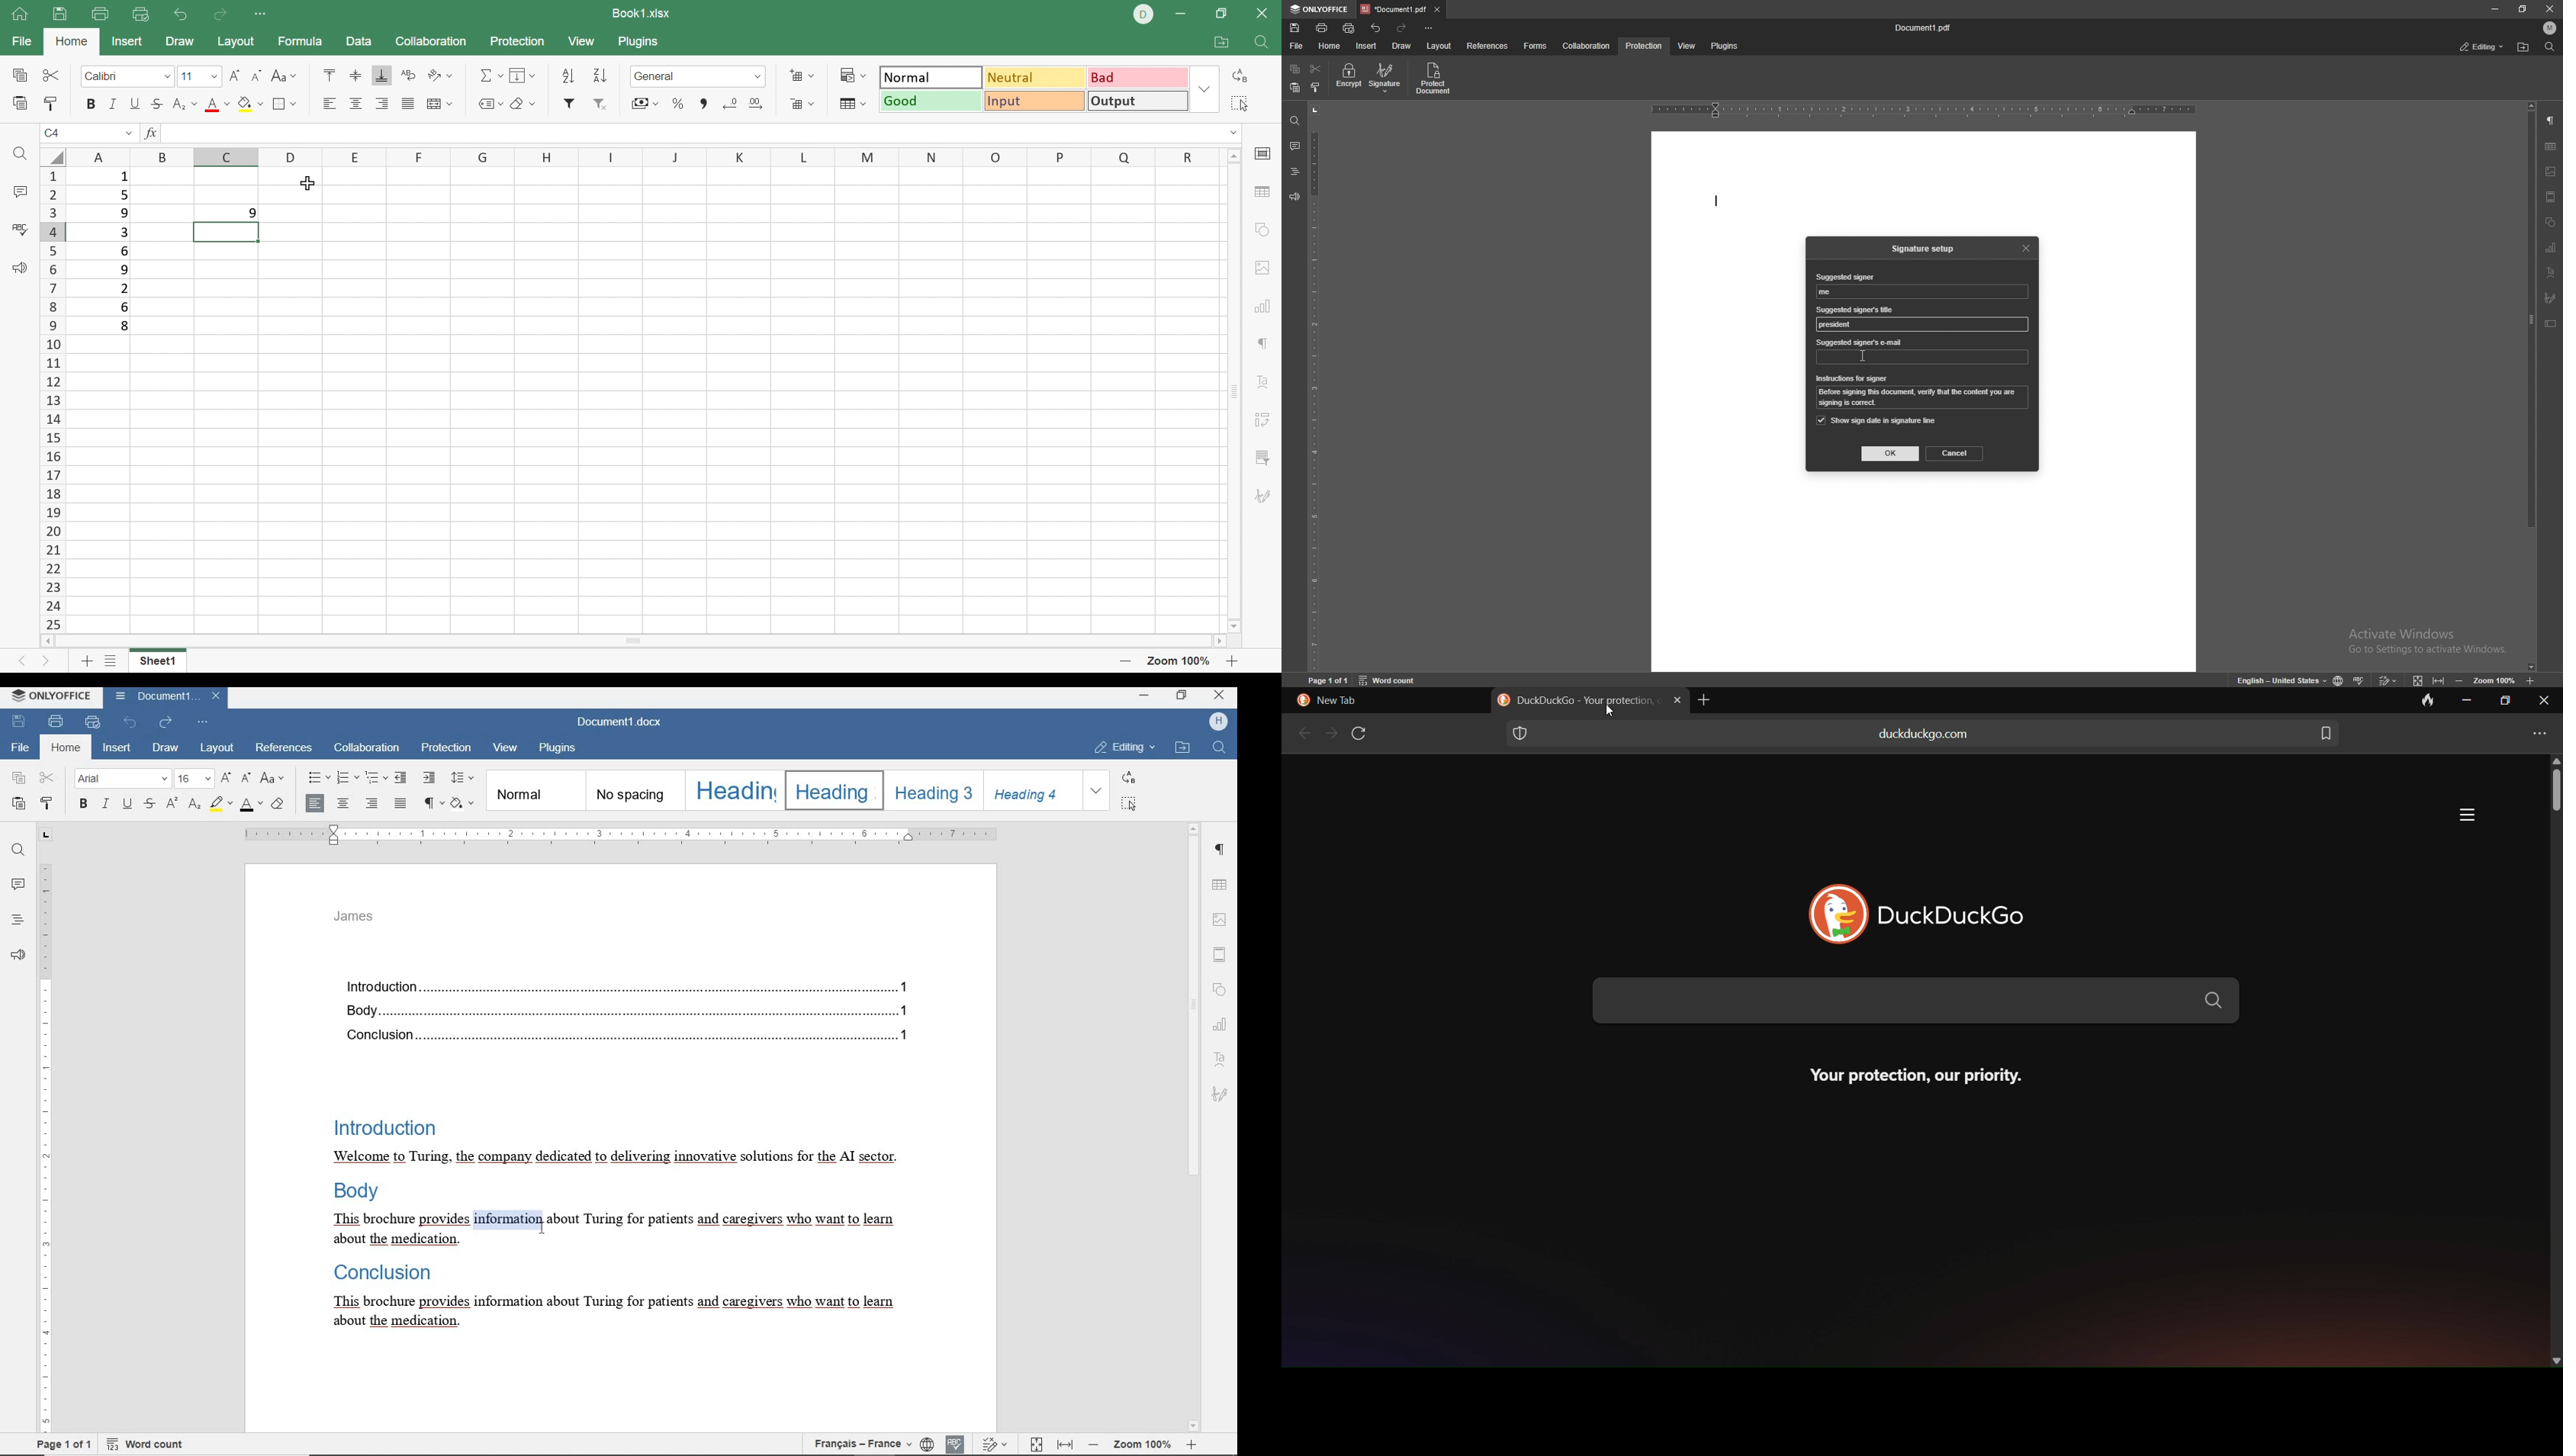 Image resolution: width=2576 pixels, height=1456 pixels. What do you see at coordinates (1145, 695) in the screenshot?
I see `MINIMIZE` at bounding box center [1145, 695].